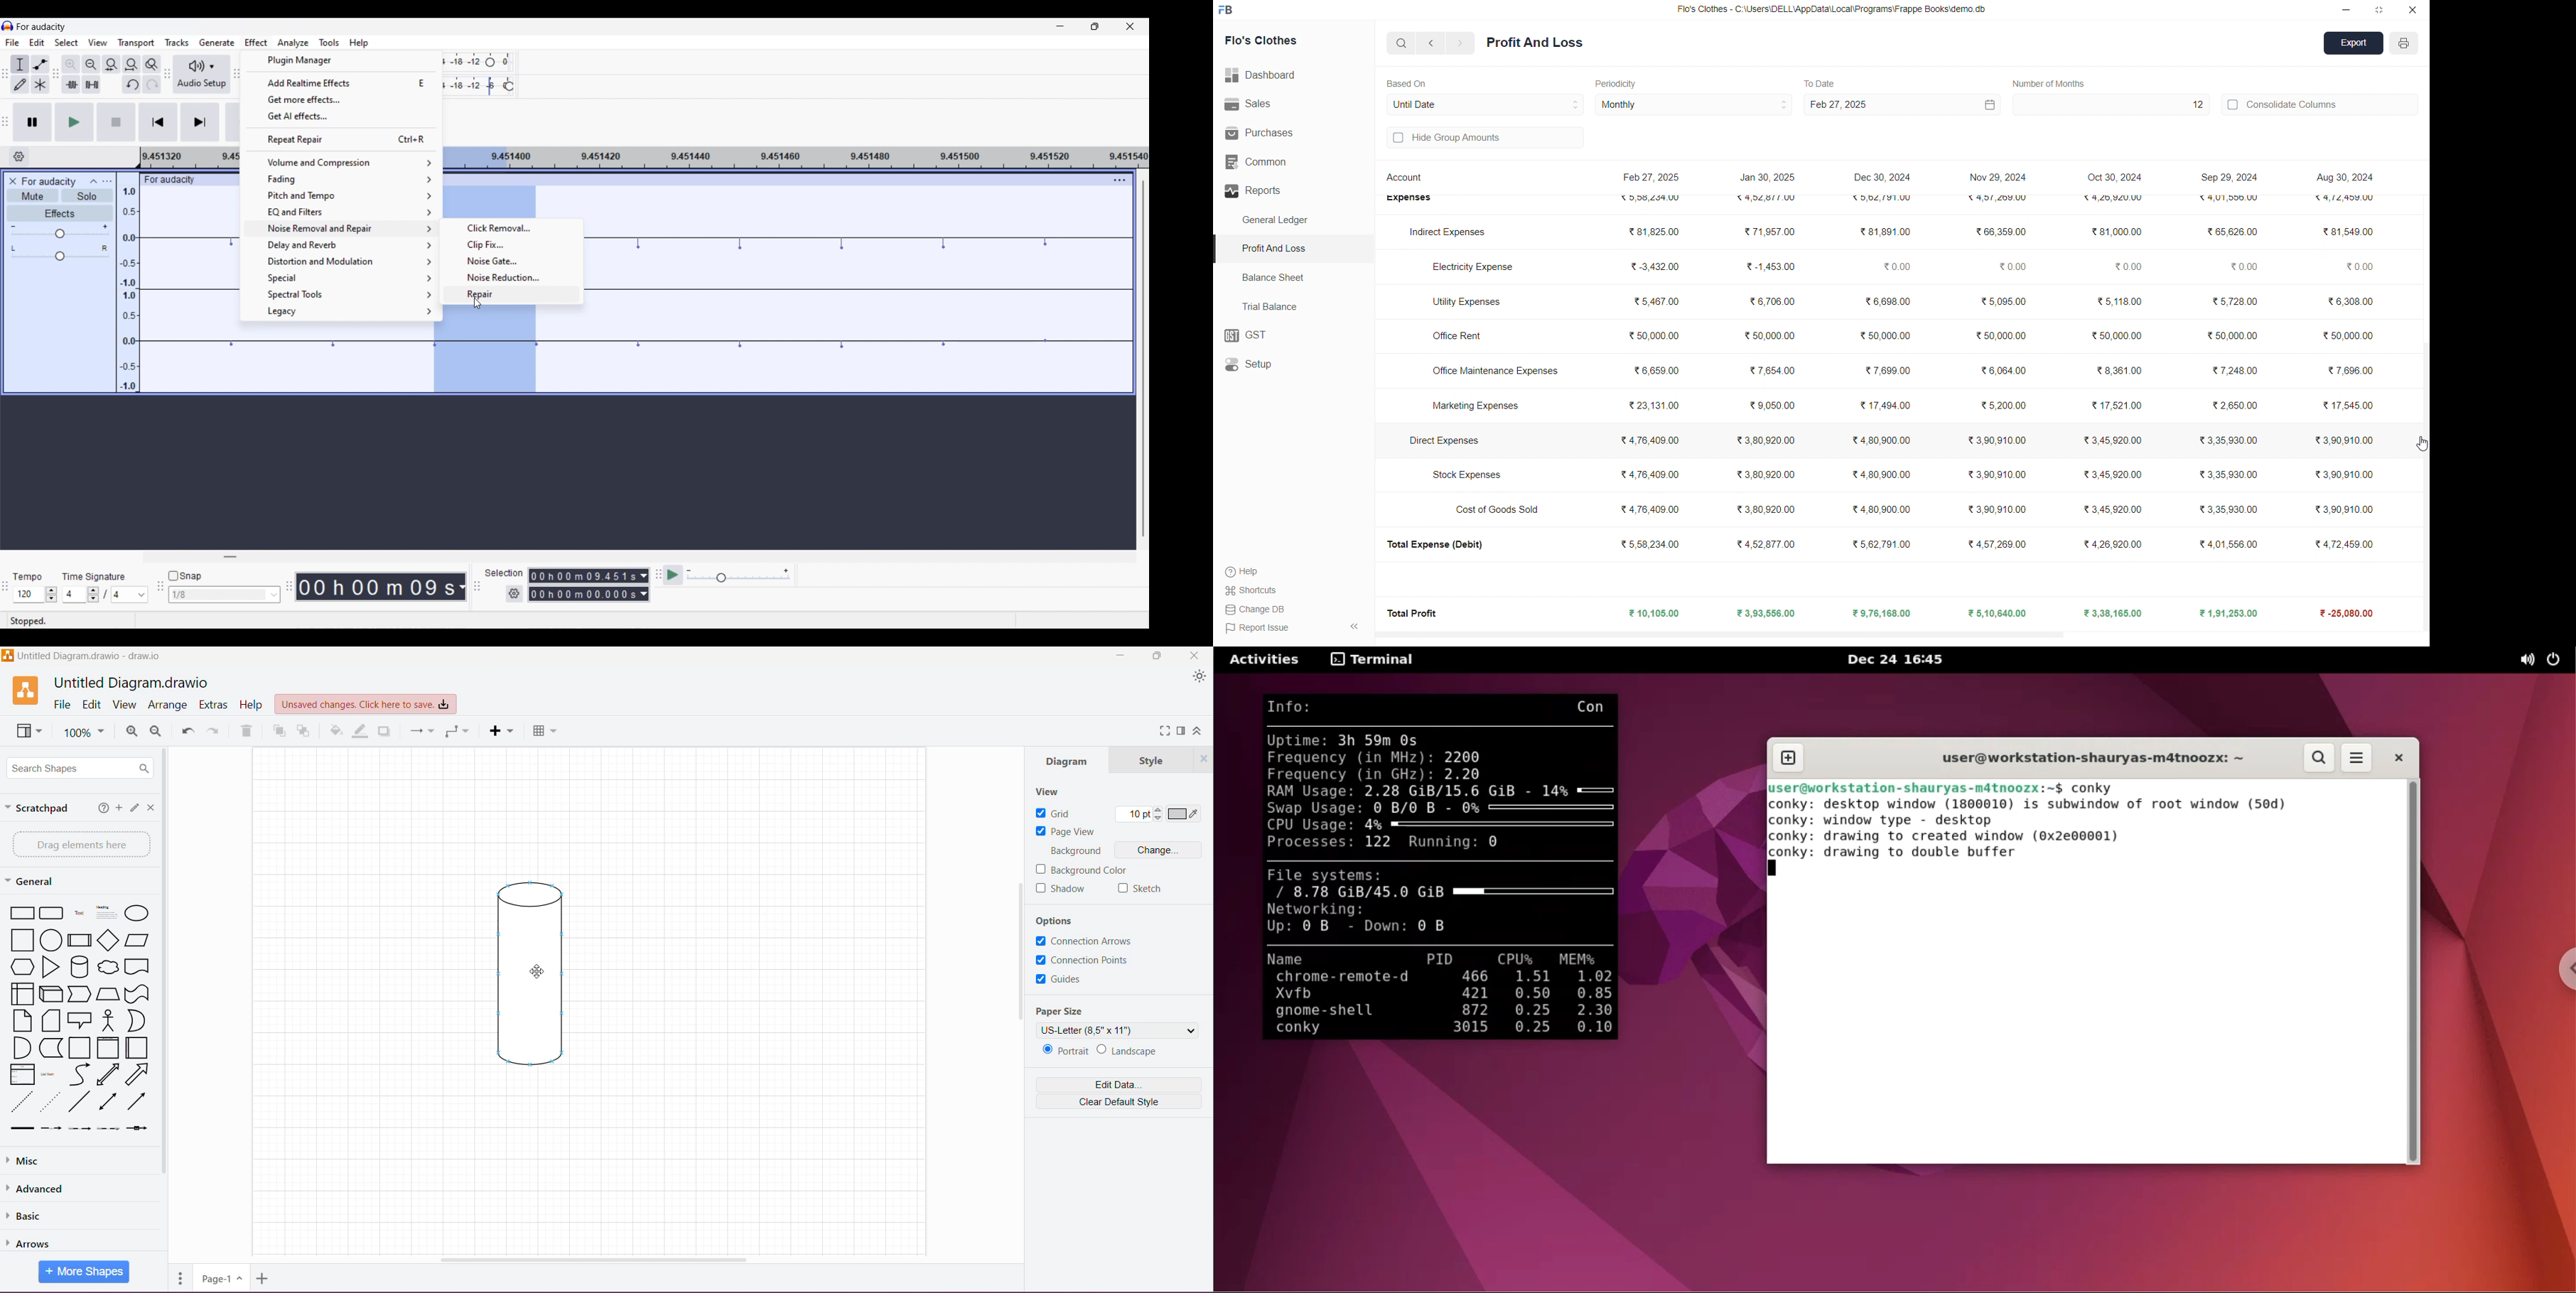  I want to click on Portrait, so click(1065, 1051).